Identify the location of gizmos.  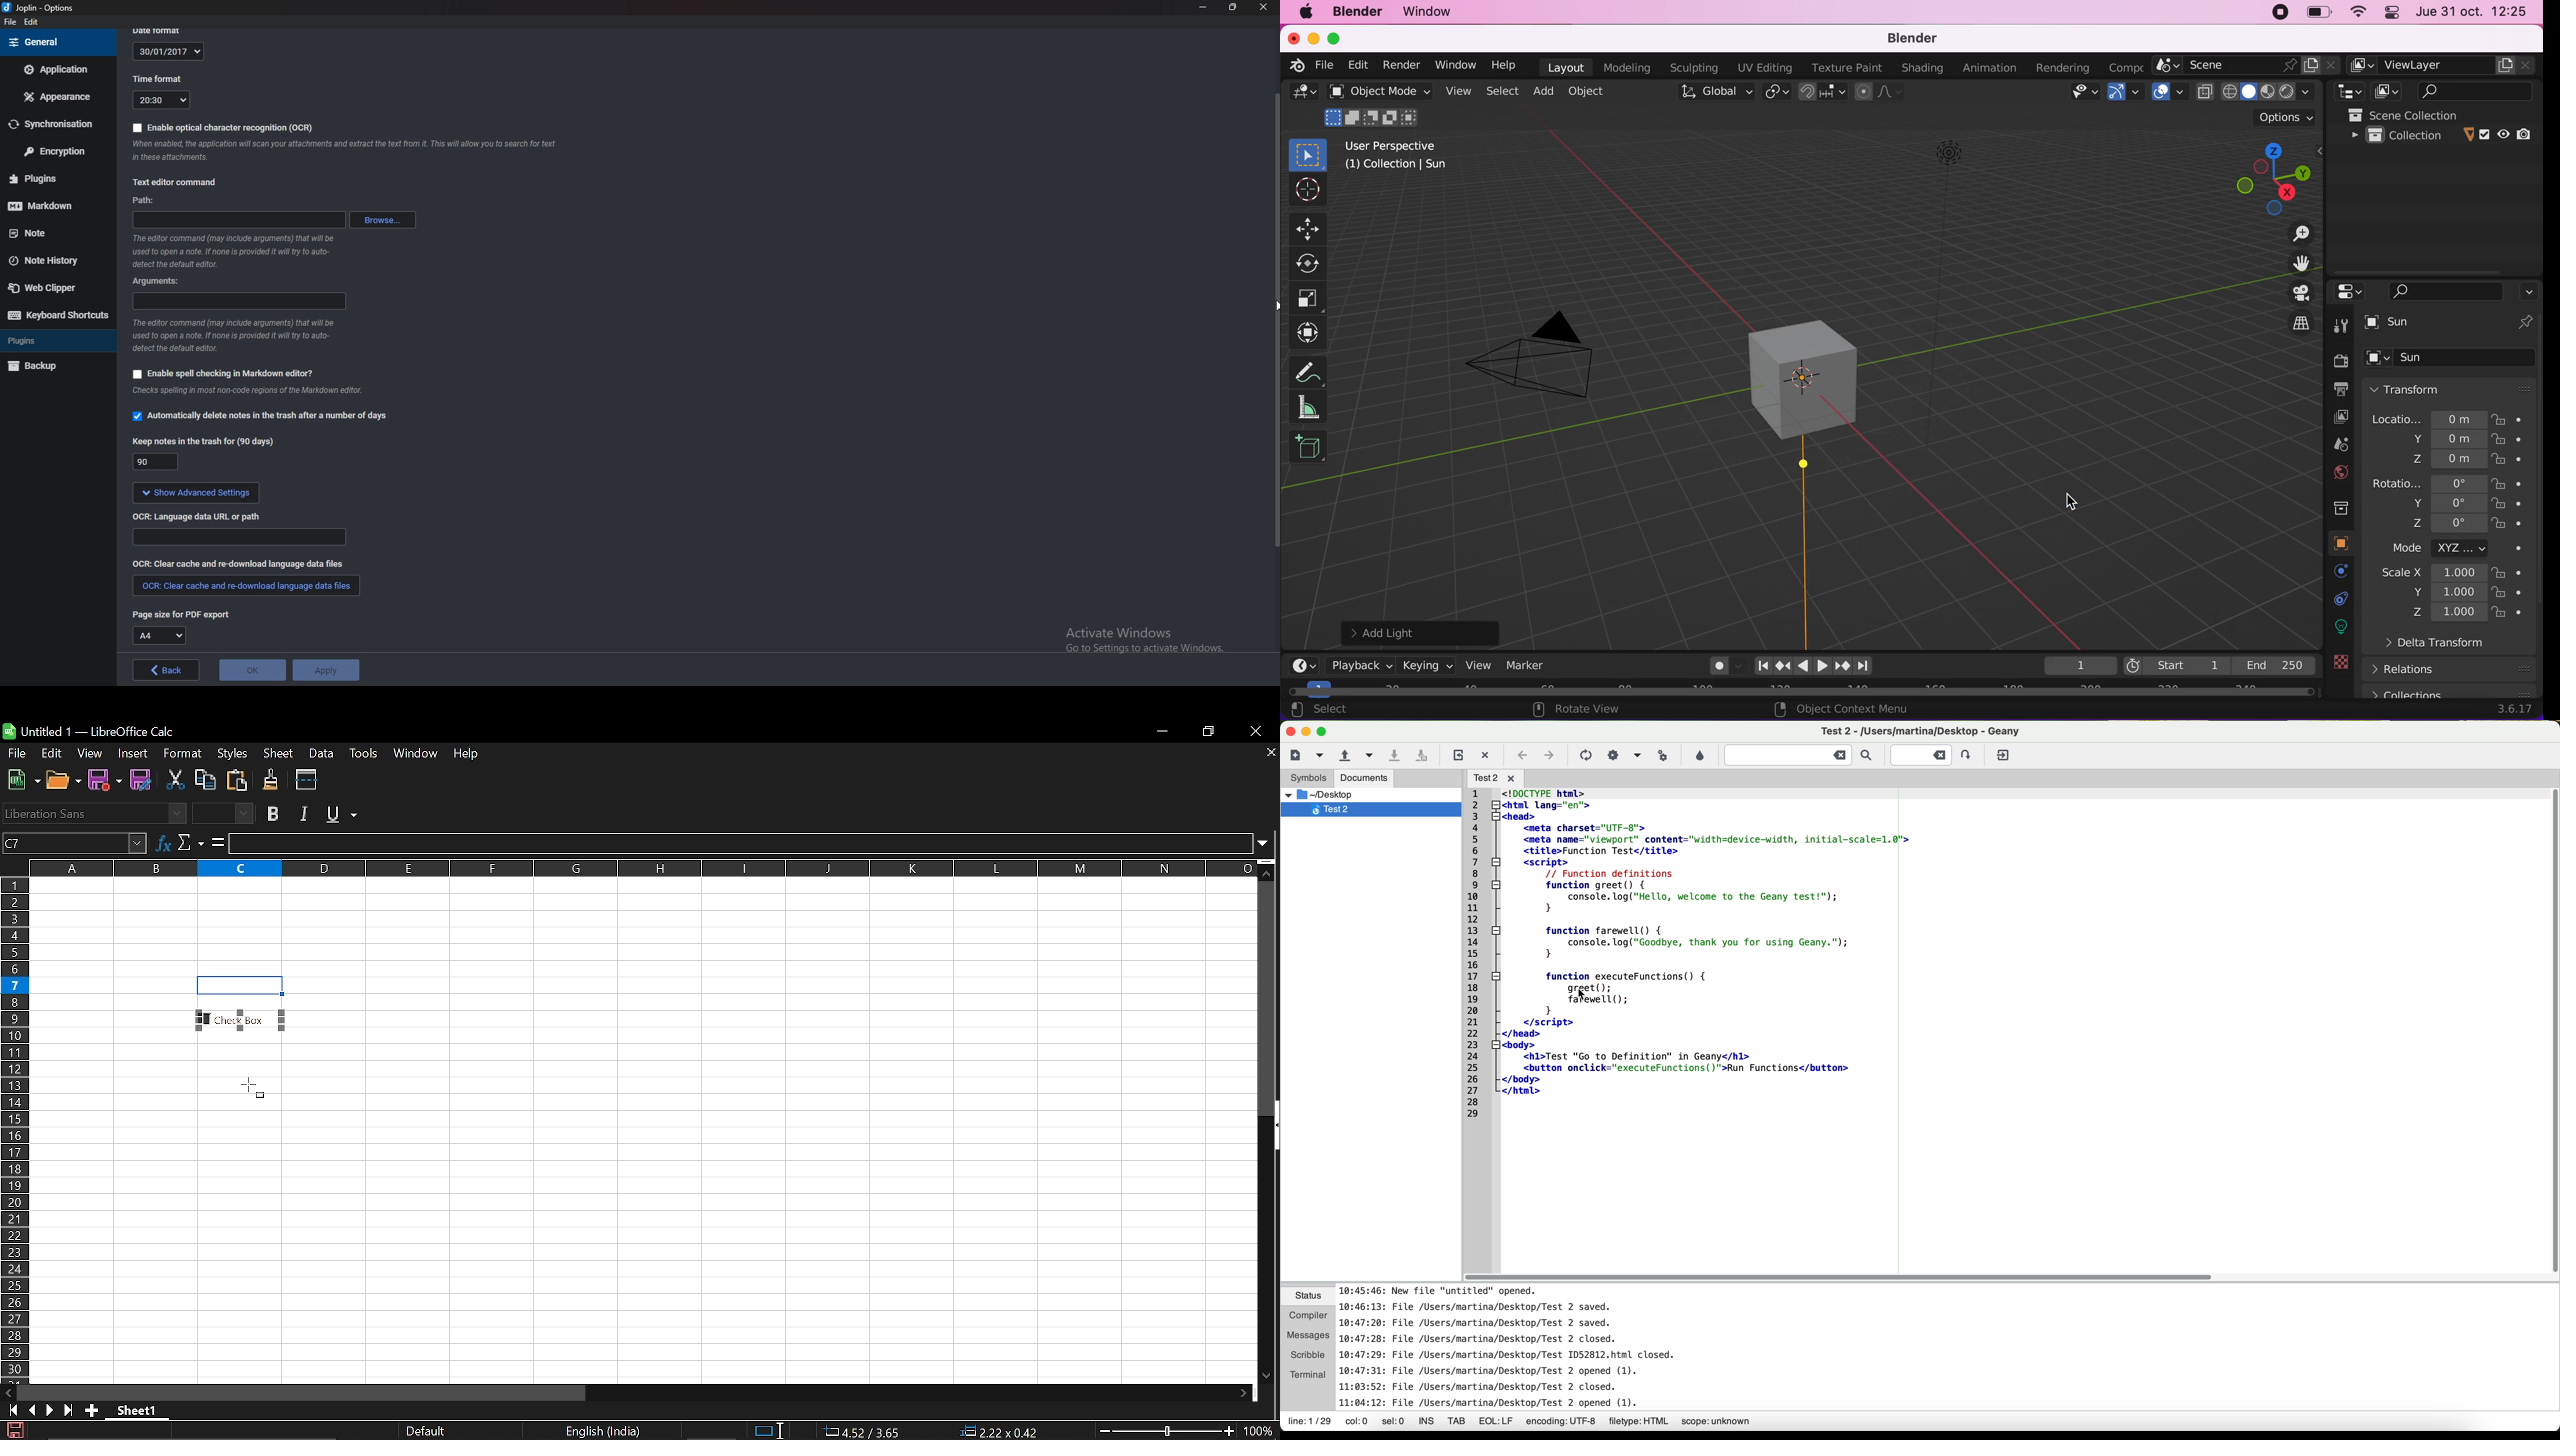
(2125, 92).